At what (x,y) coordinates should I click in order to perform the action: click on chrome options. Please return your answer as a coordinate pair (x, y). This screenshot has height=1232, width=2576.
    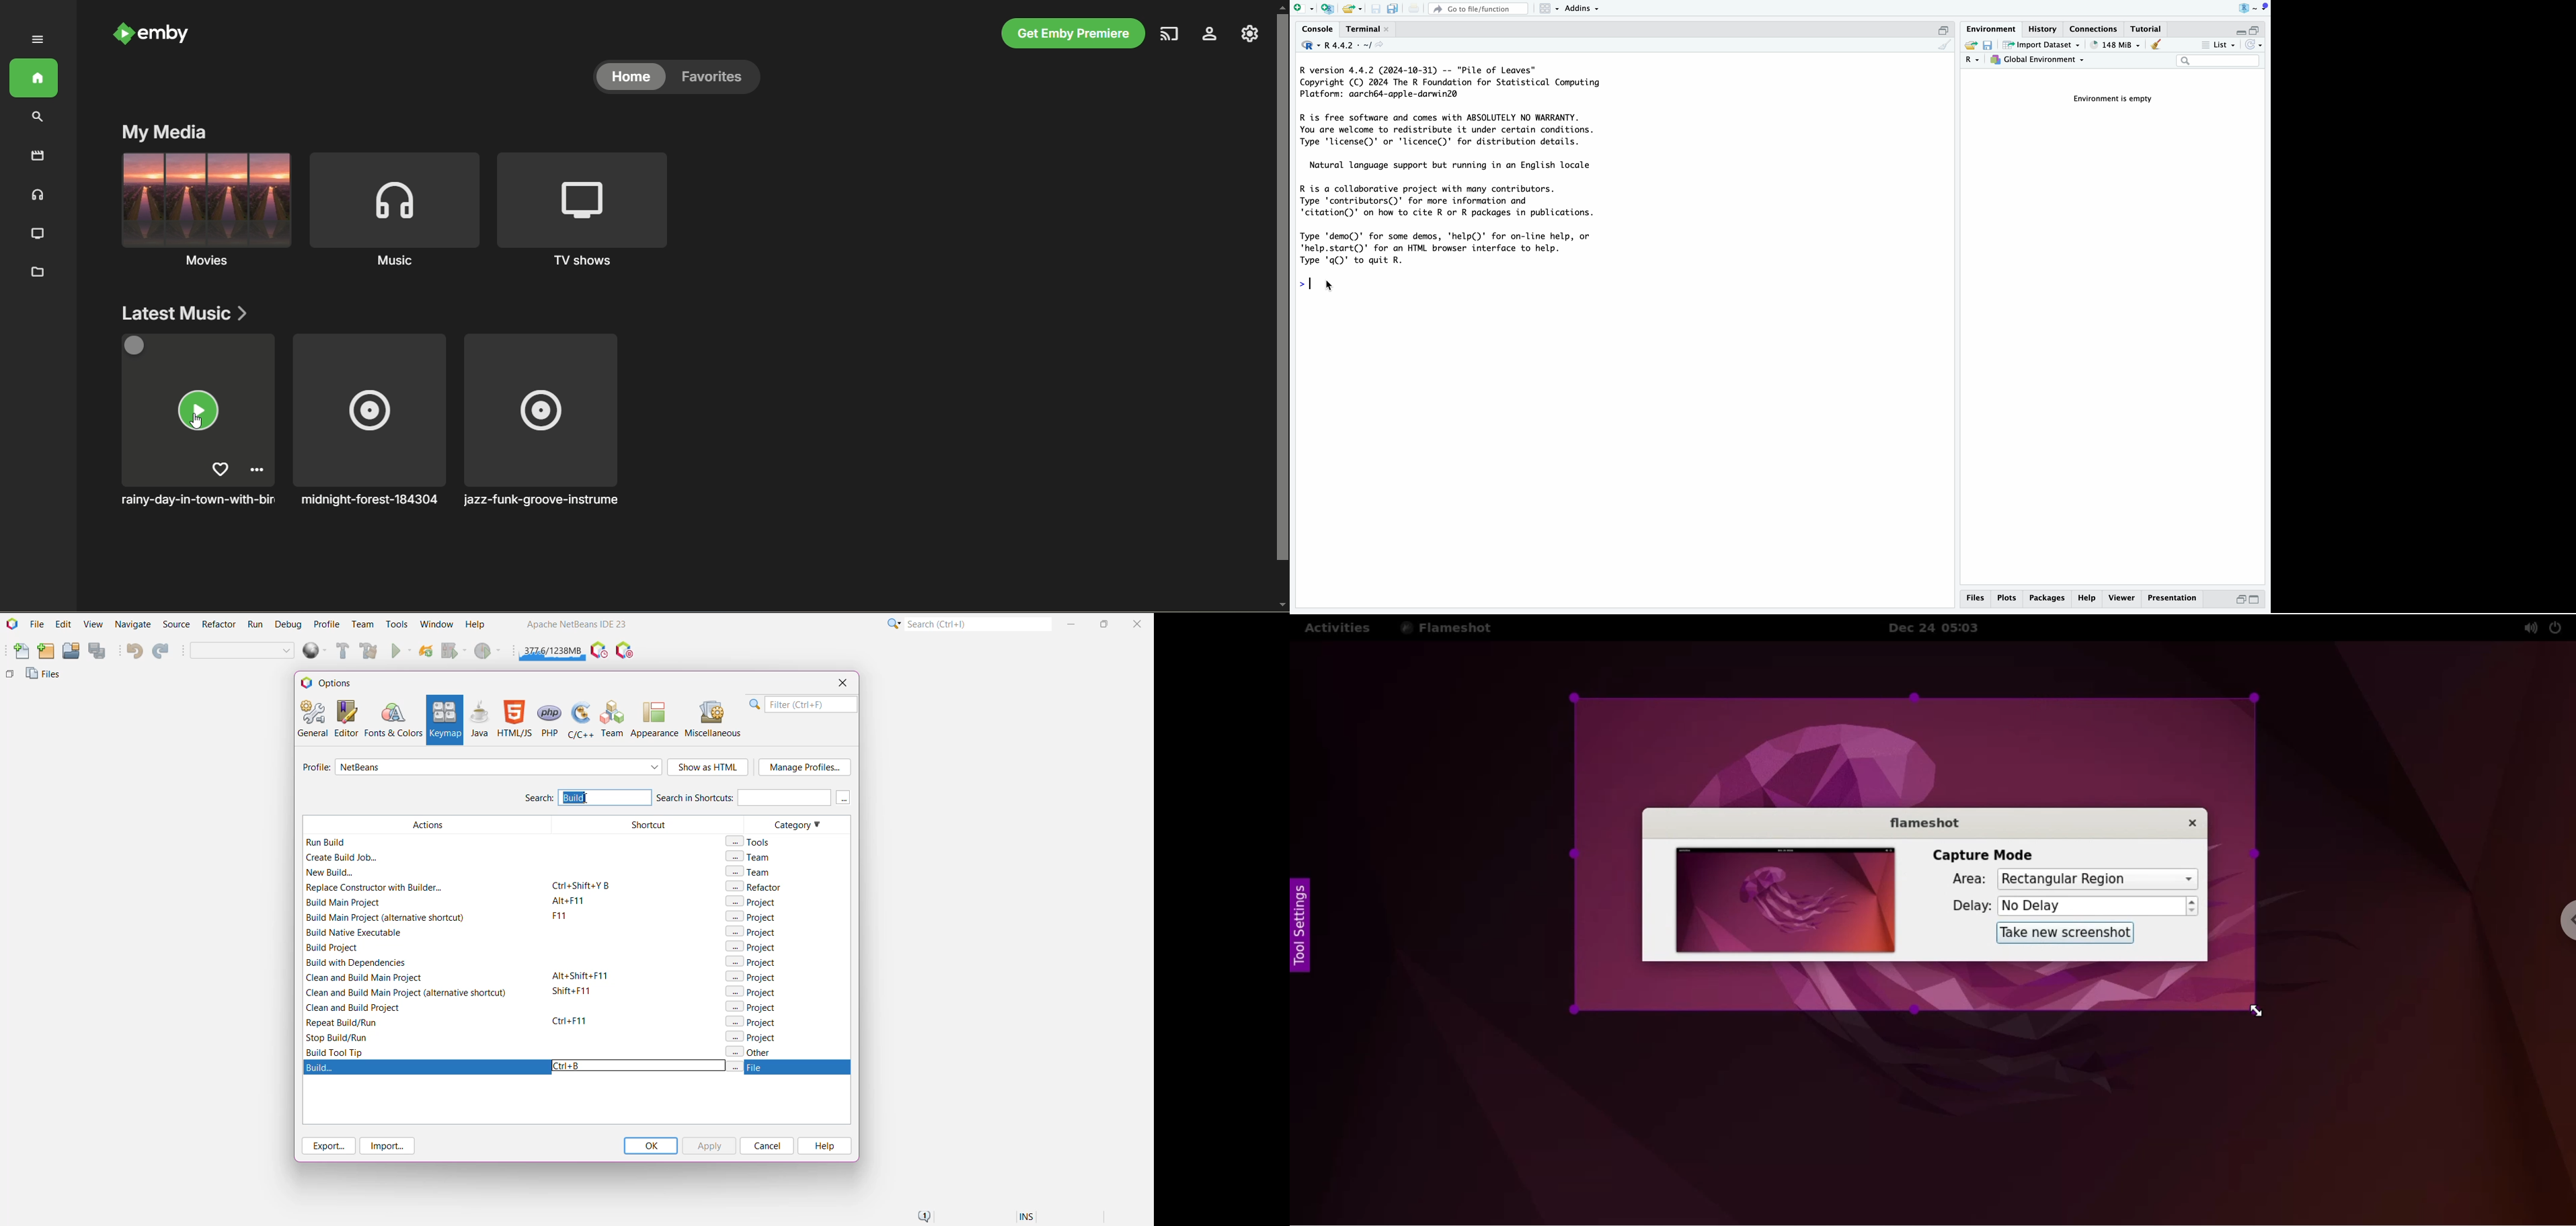
    Looking at the image, I should click on (2562, 923).